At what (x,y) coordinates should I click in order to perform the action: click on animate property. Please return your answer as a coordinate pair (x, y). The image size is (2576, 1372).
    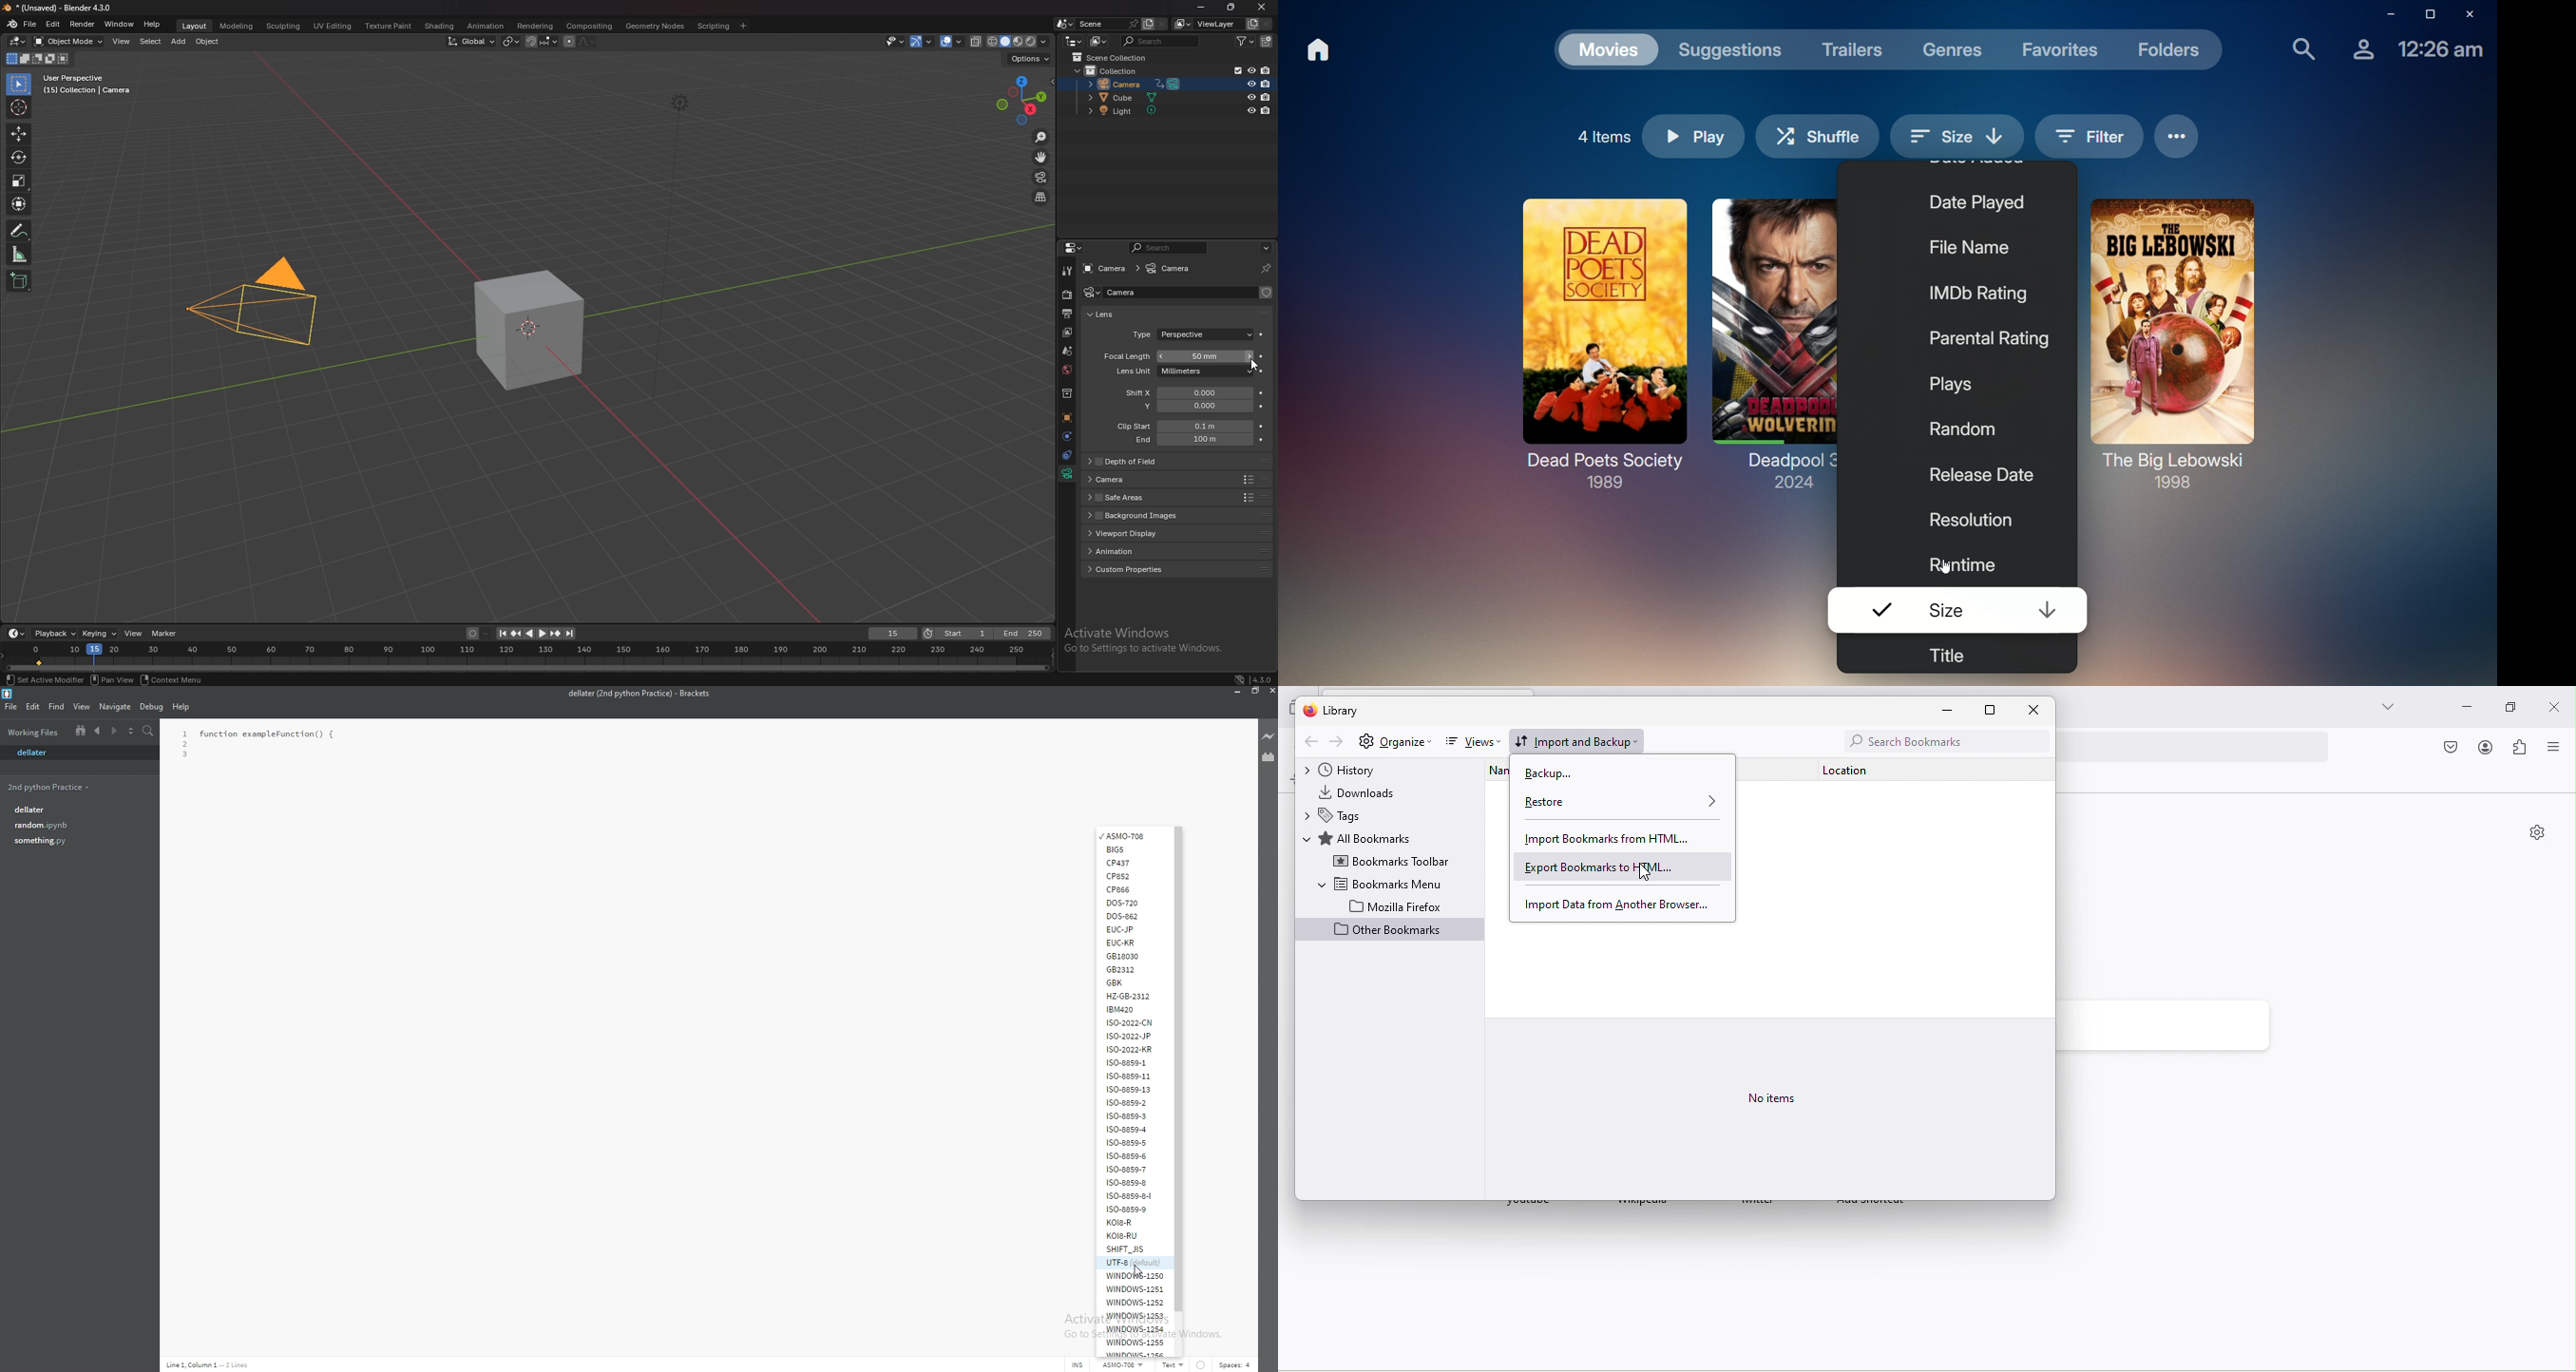
    Looking at the image, I should click on (1264, 335).